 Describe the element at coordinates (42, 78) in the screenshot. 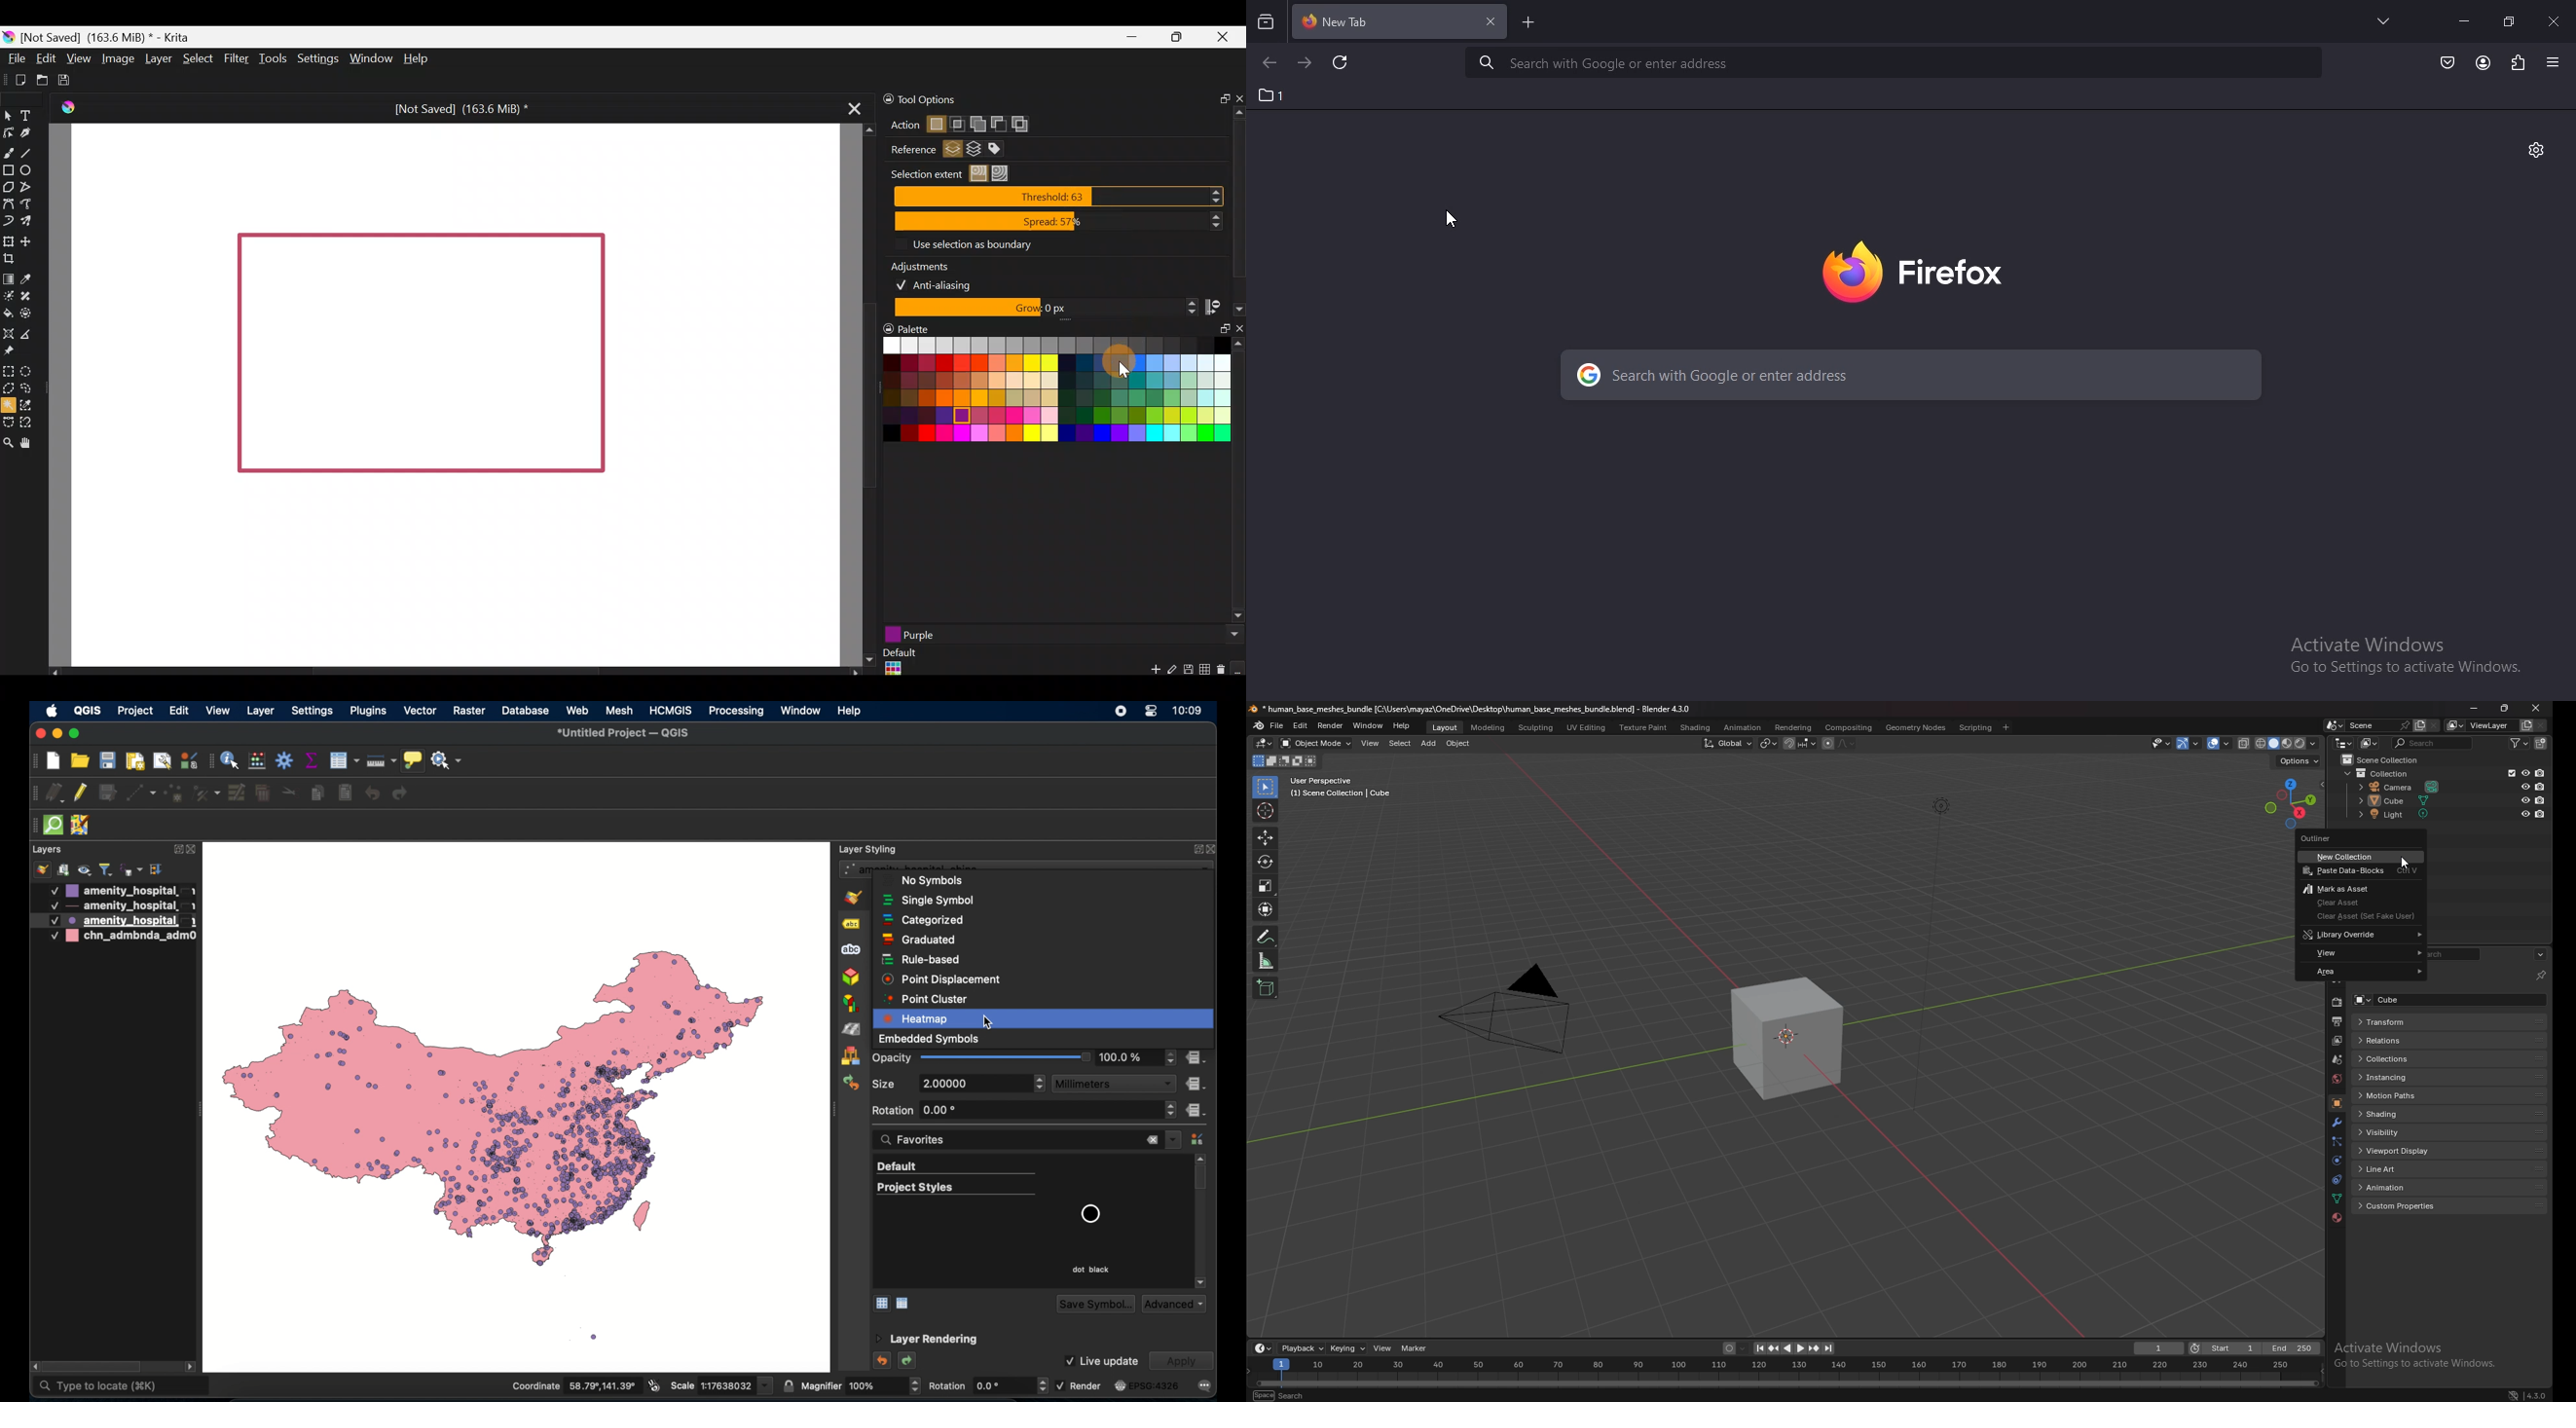

I see `Open an existing document` at that location.